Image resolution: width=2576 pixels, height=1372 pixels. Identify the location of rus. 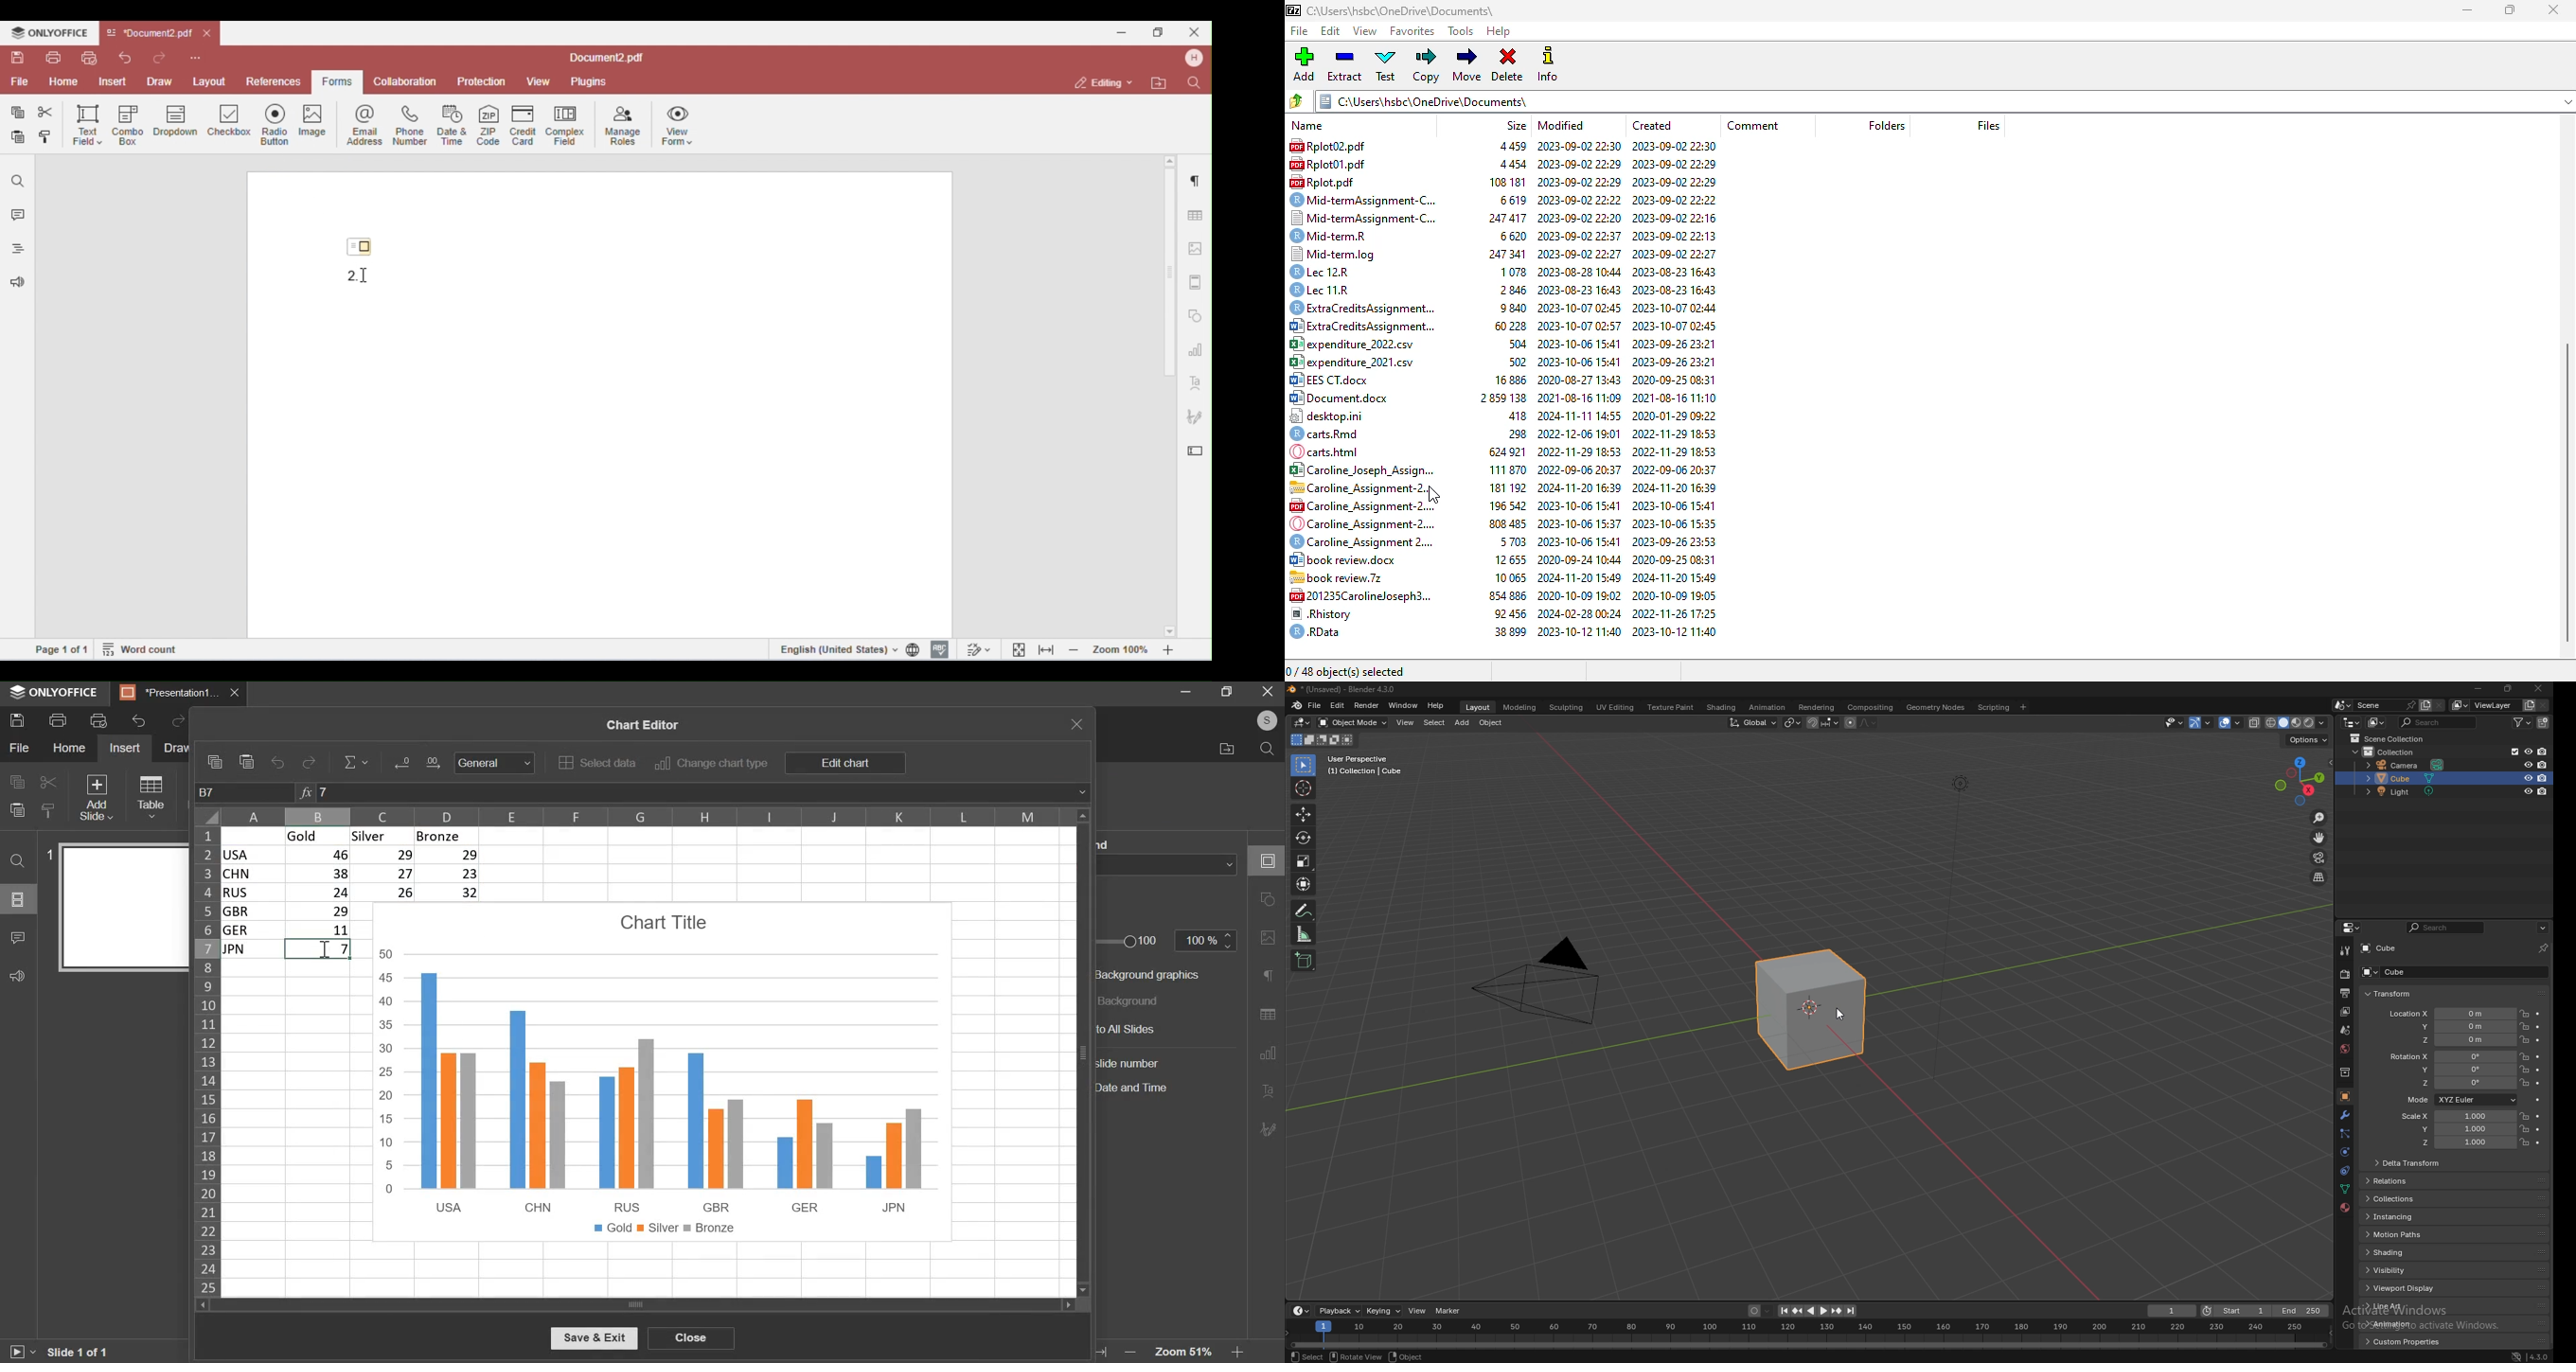
(251, 892).